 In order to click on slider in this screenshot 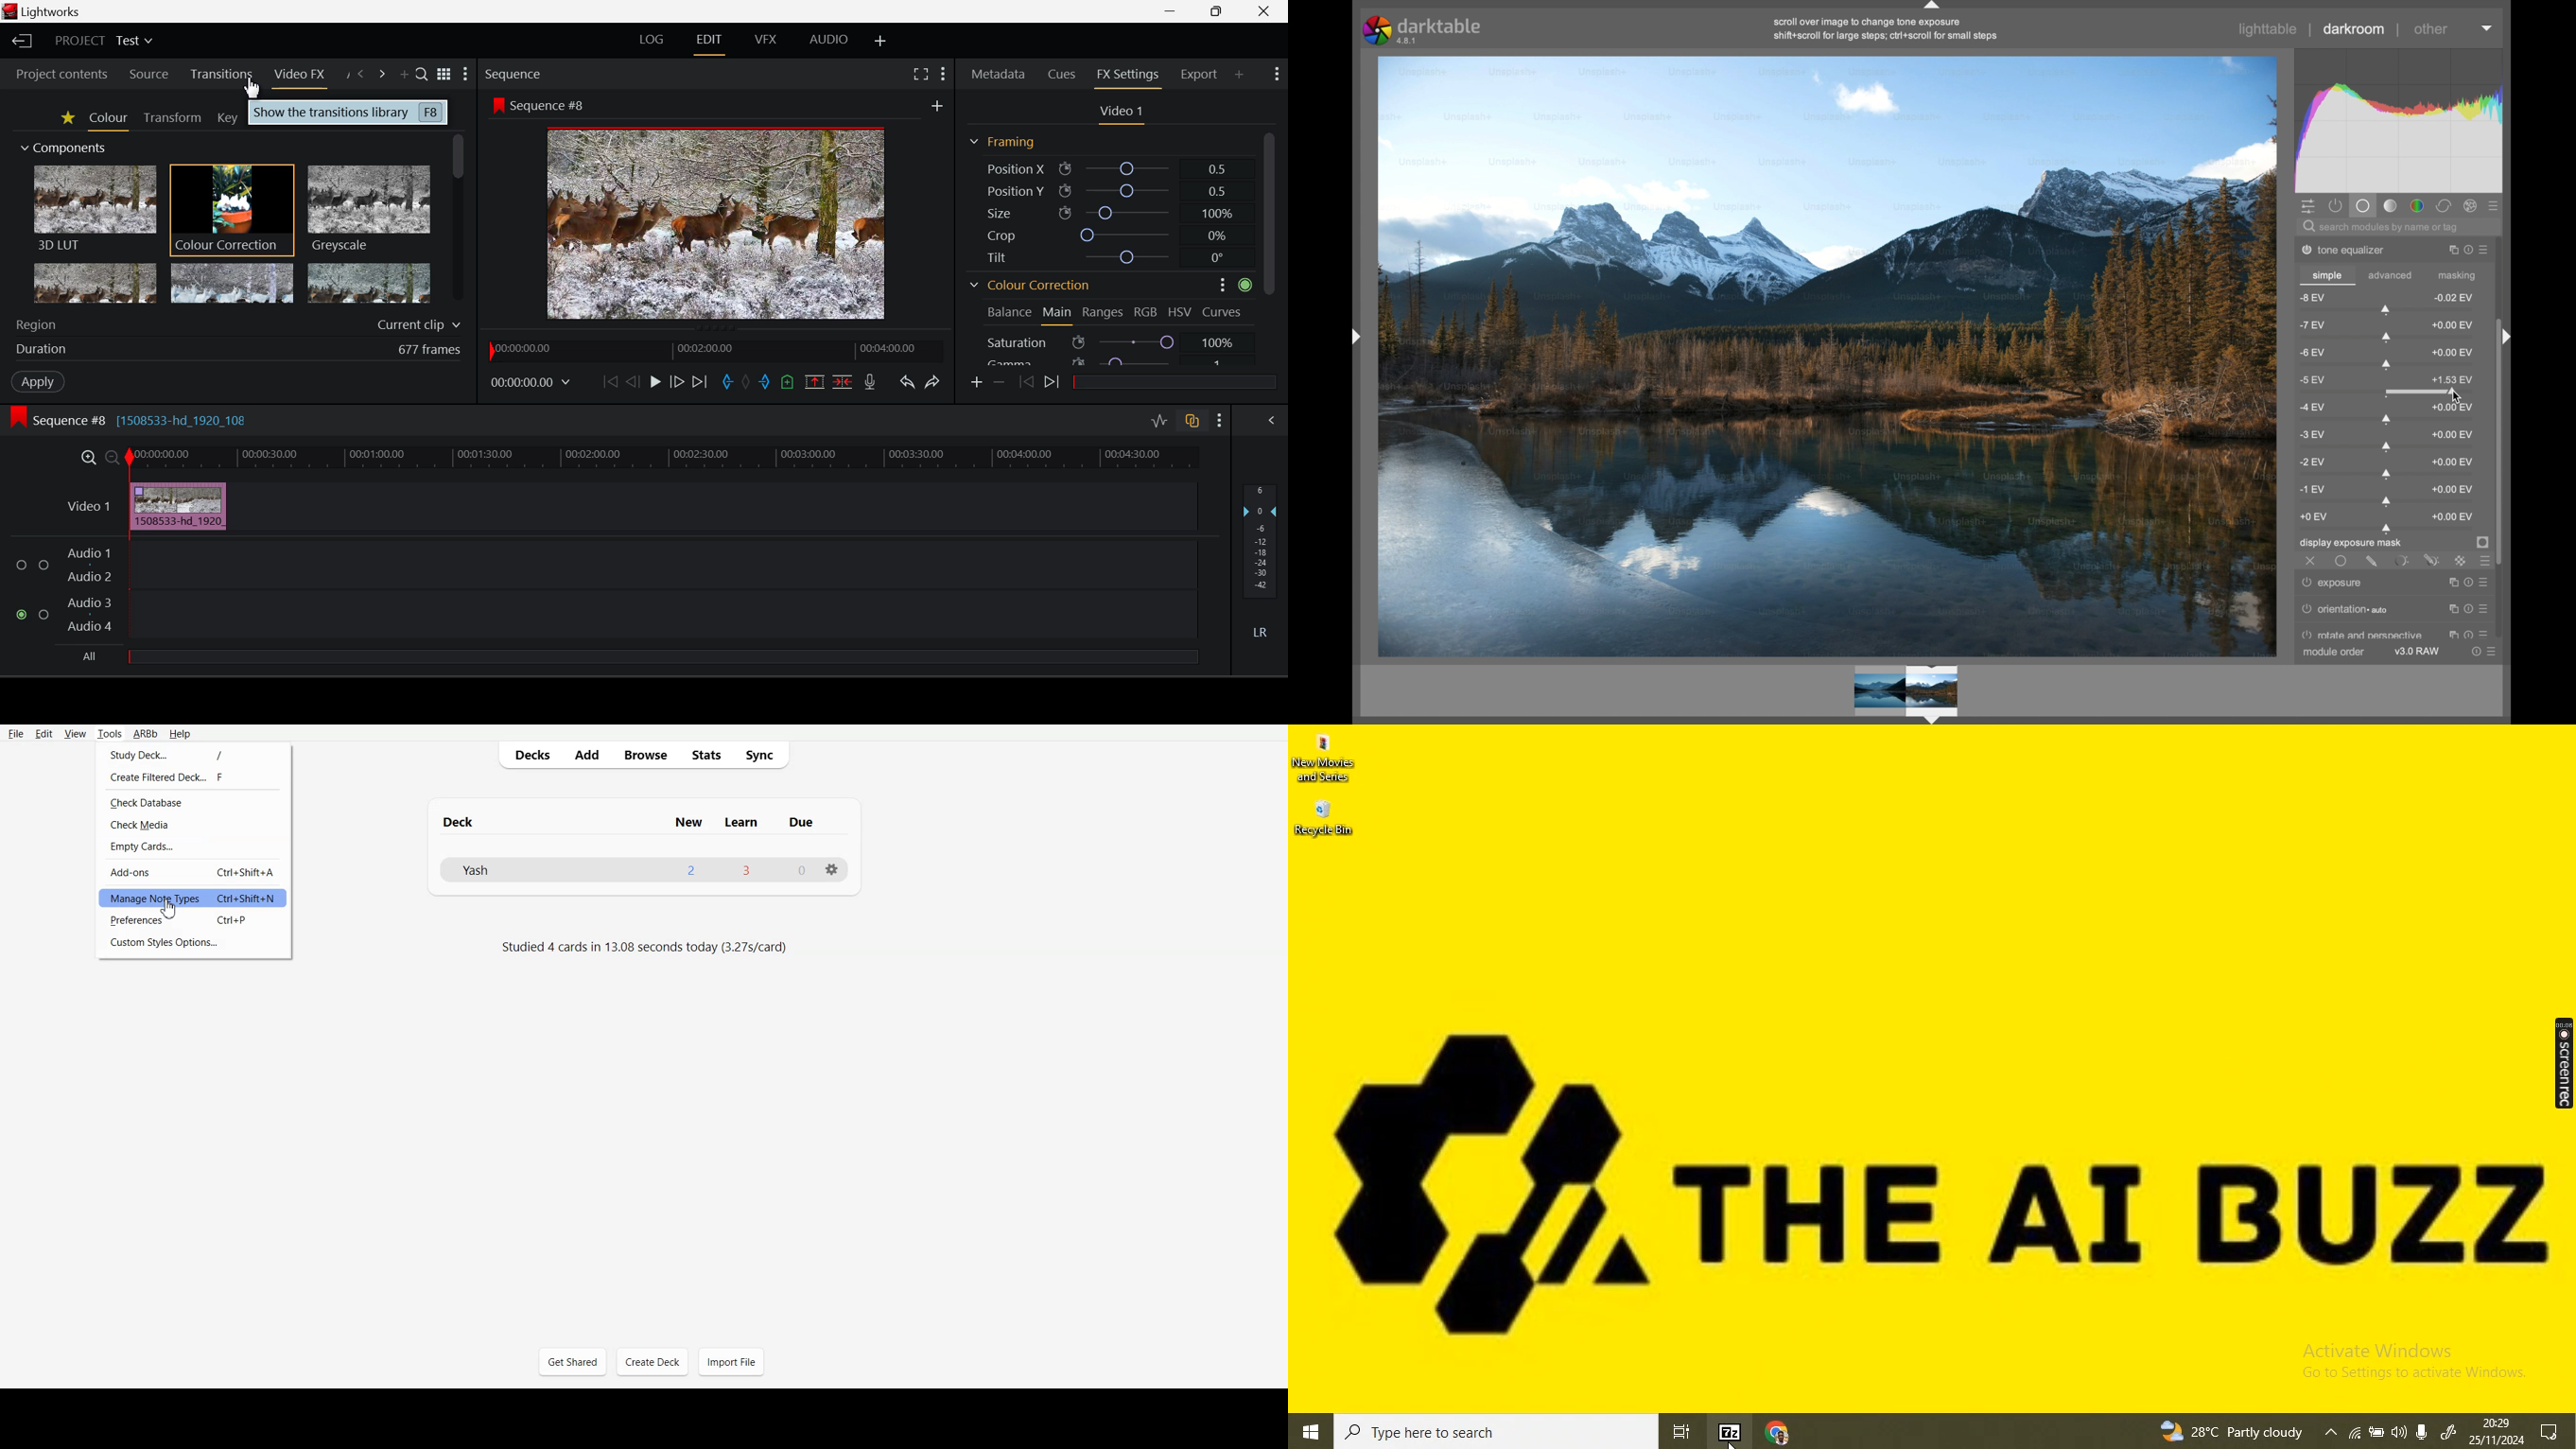, I will do `click(2386, 475)`.